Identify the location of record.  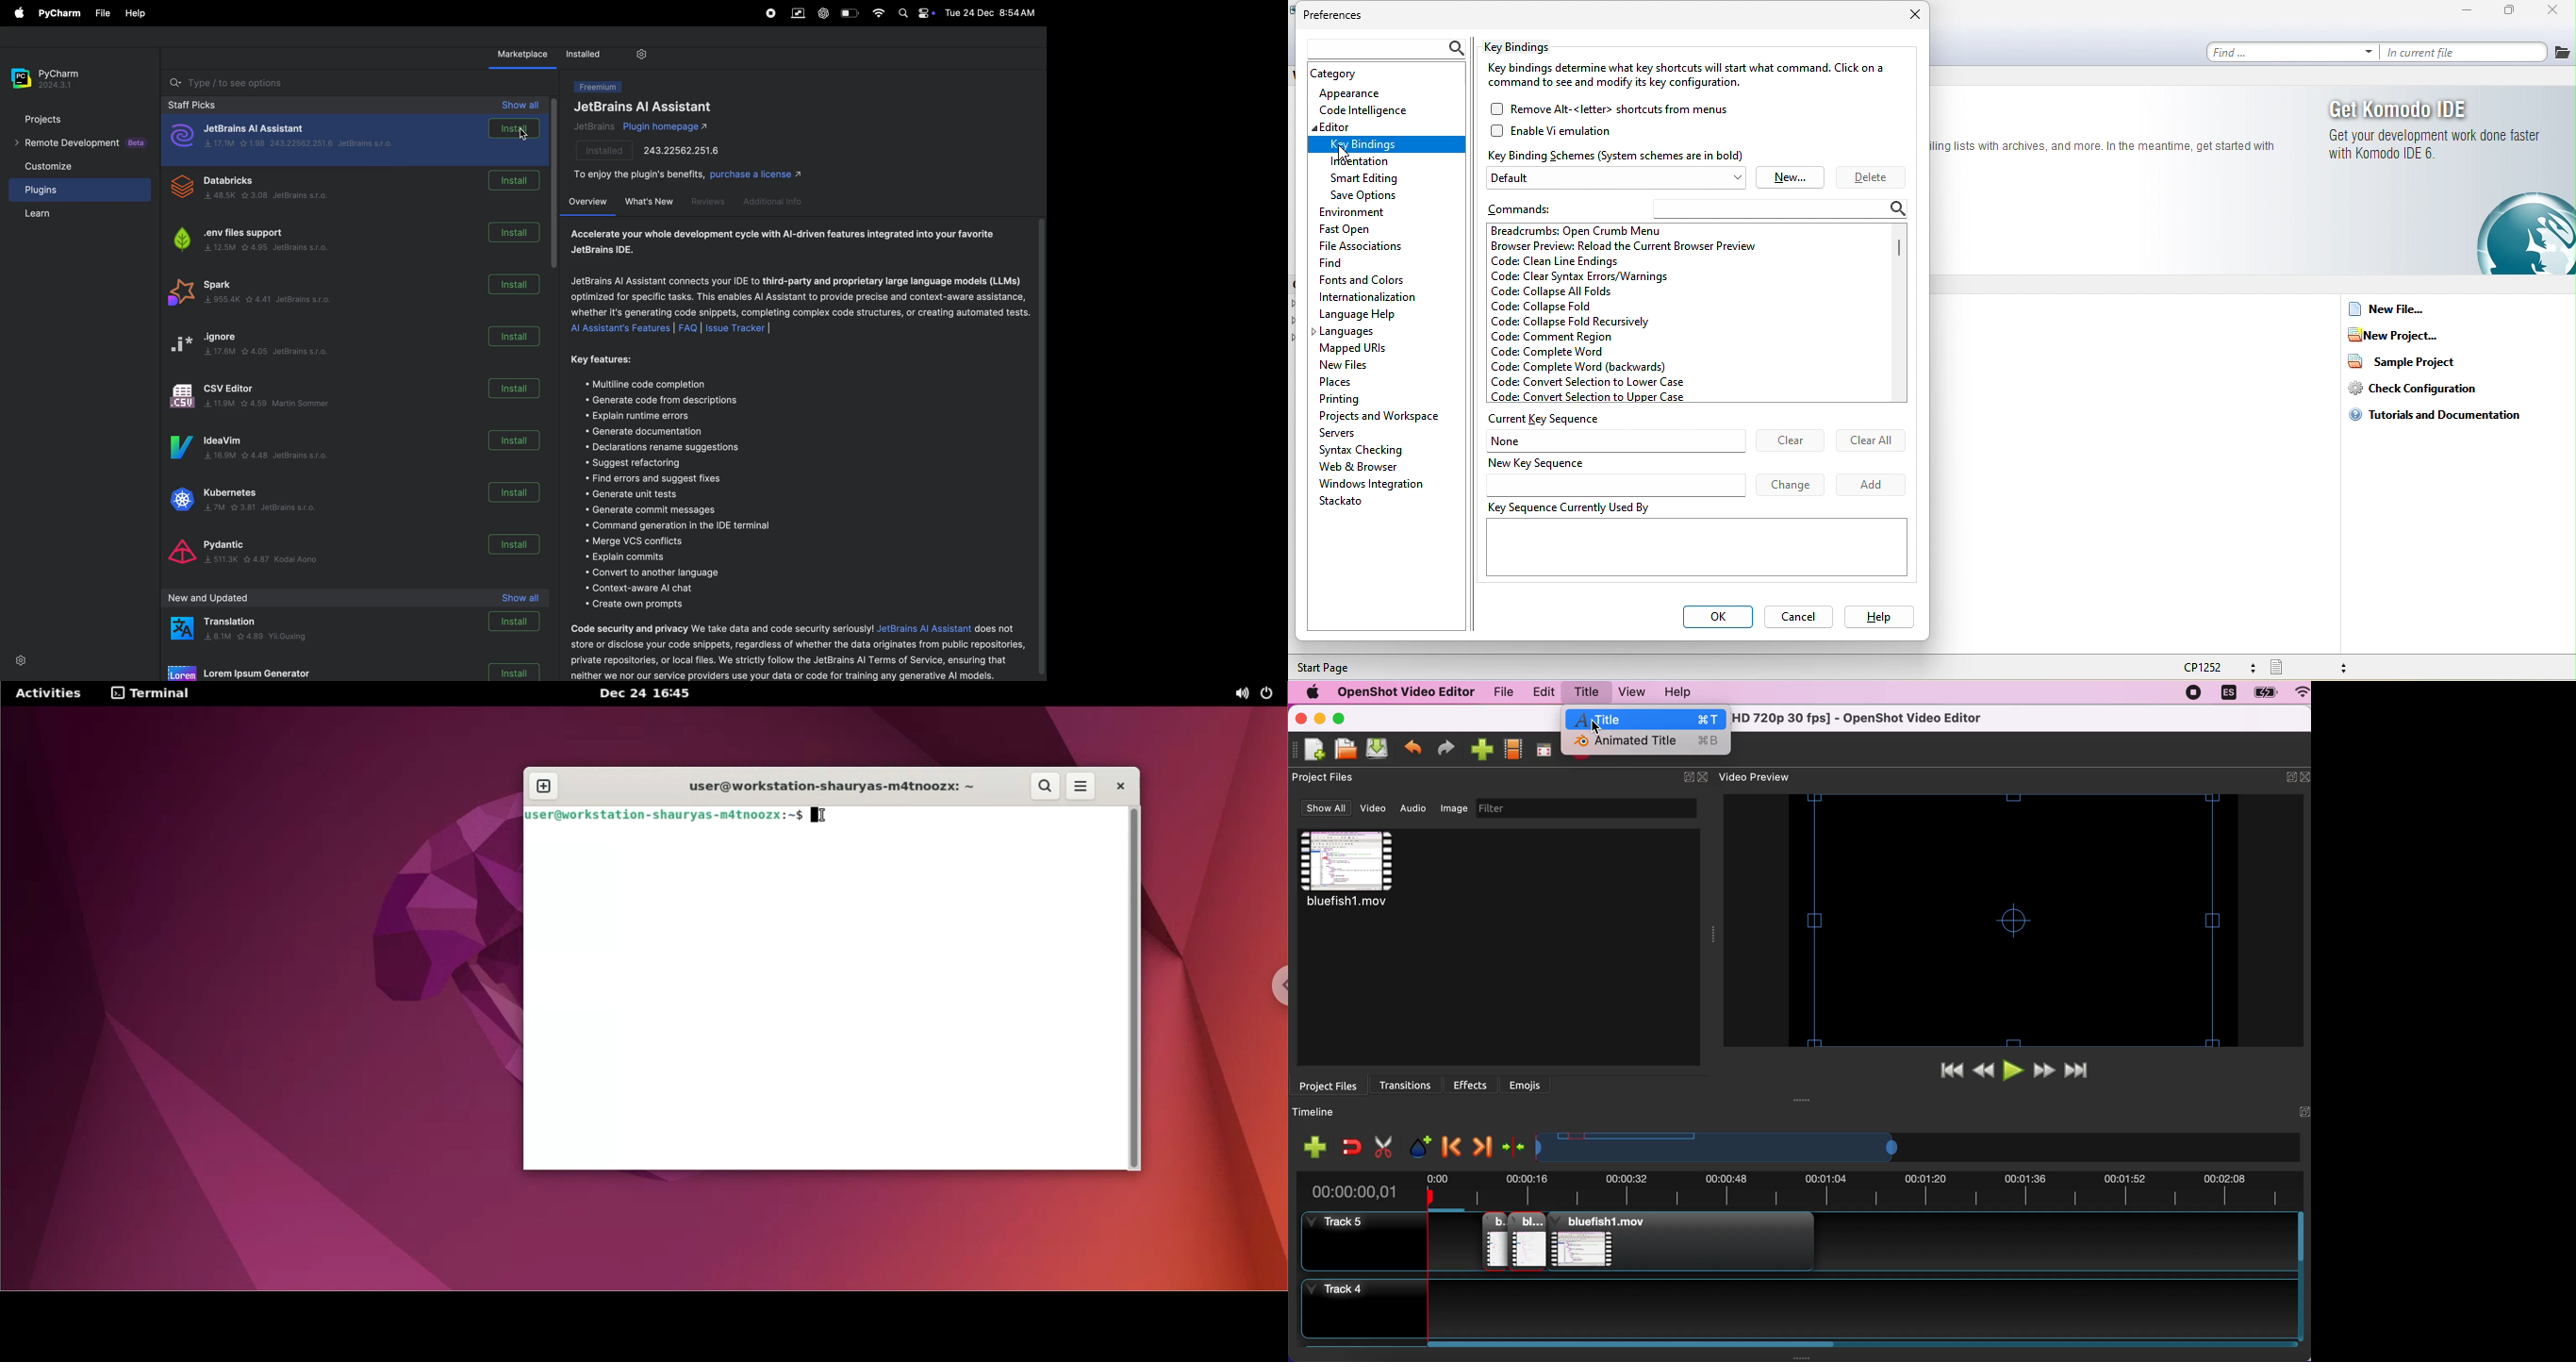
(770, 13).